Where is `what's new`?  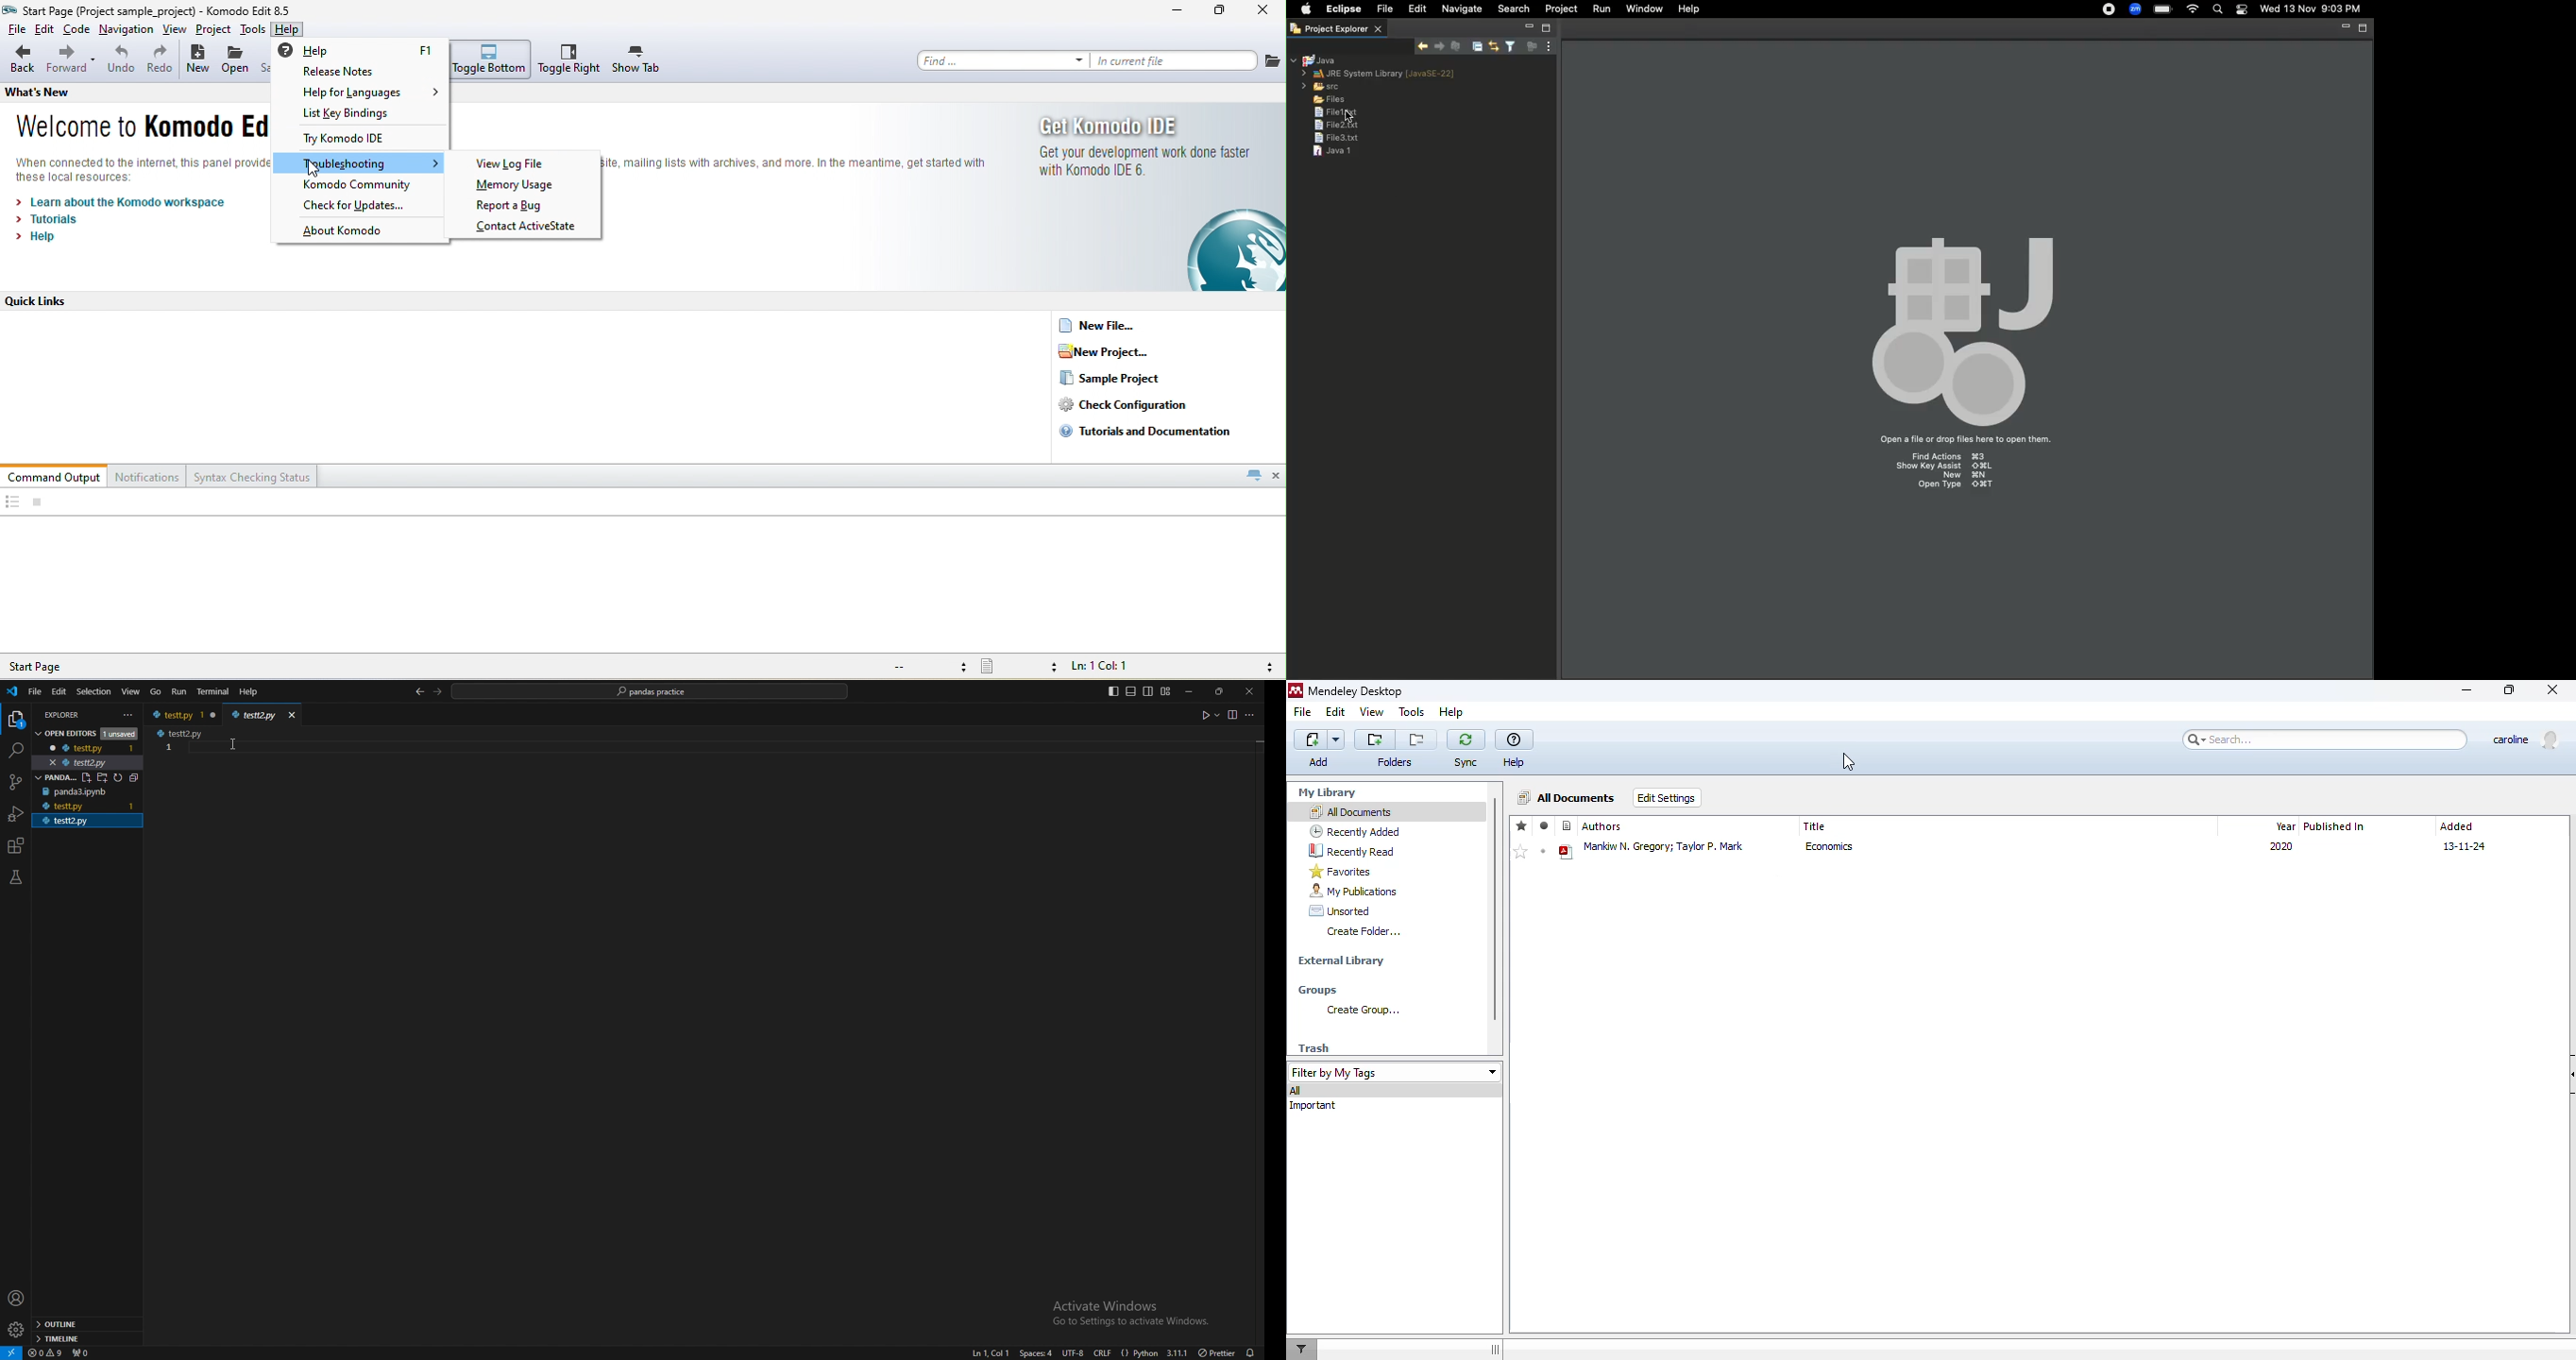
what's new is located at coordinates (54, 91).